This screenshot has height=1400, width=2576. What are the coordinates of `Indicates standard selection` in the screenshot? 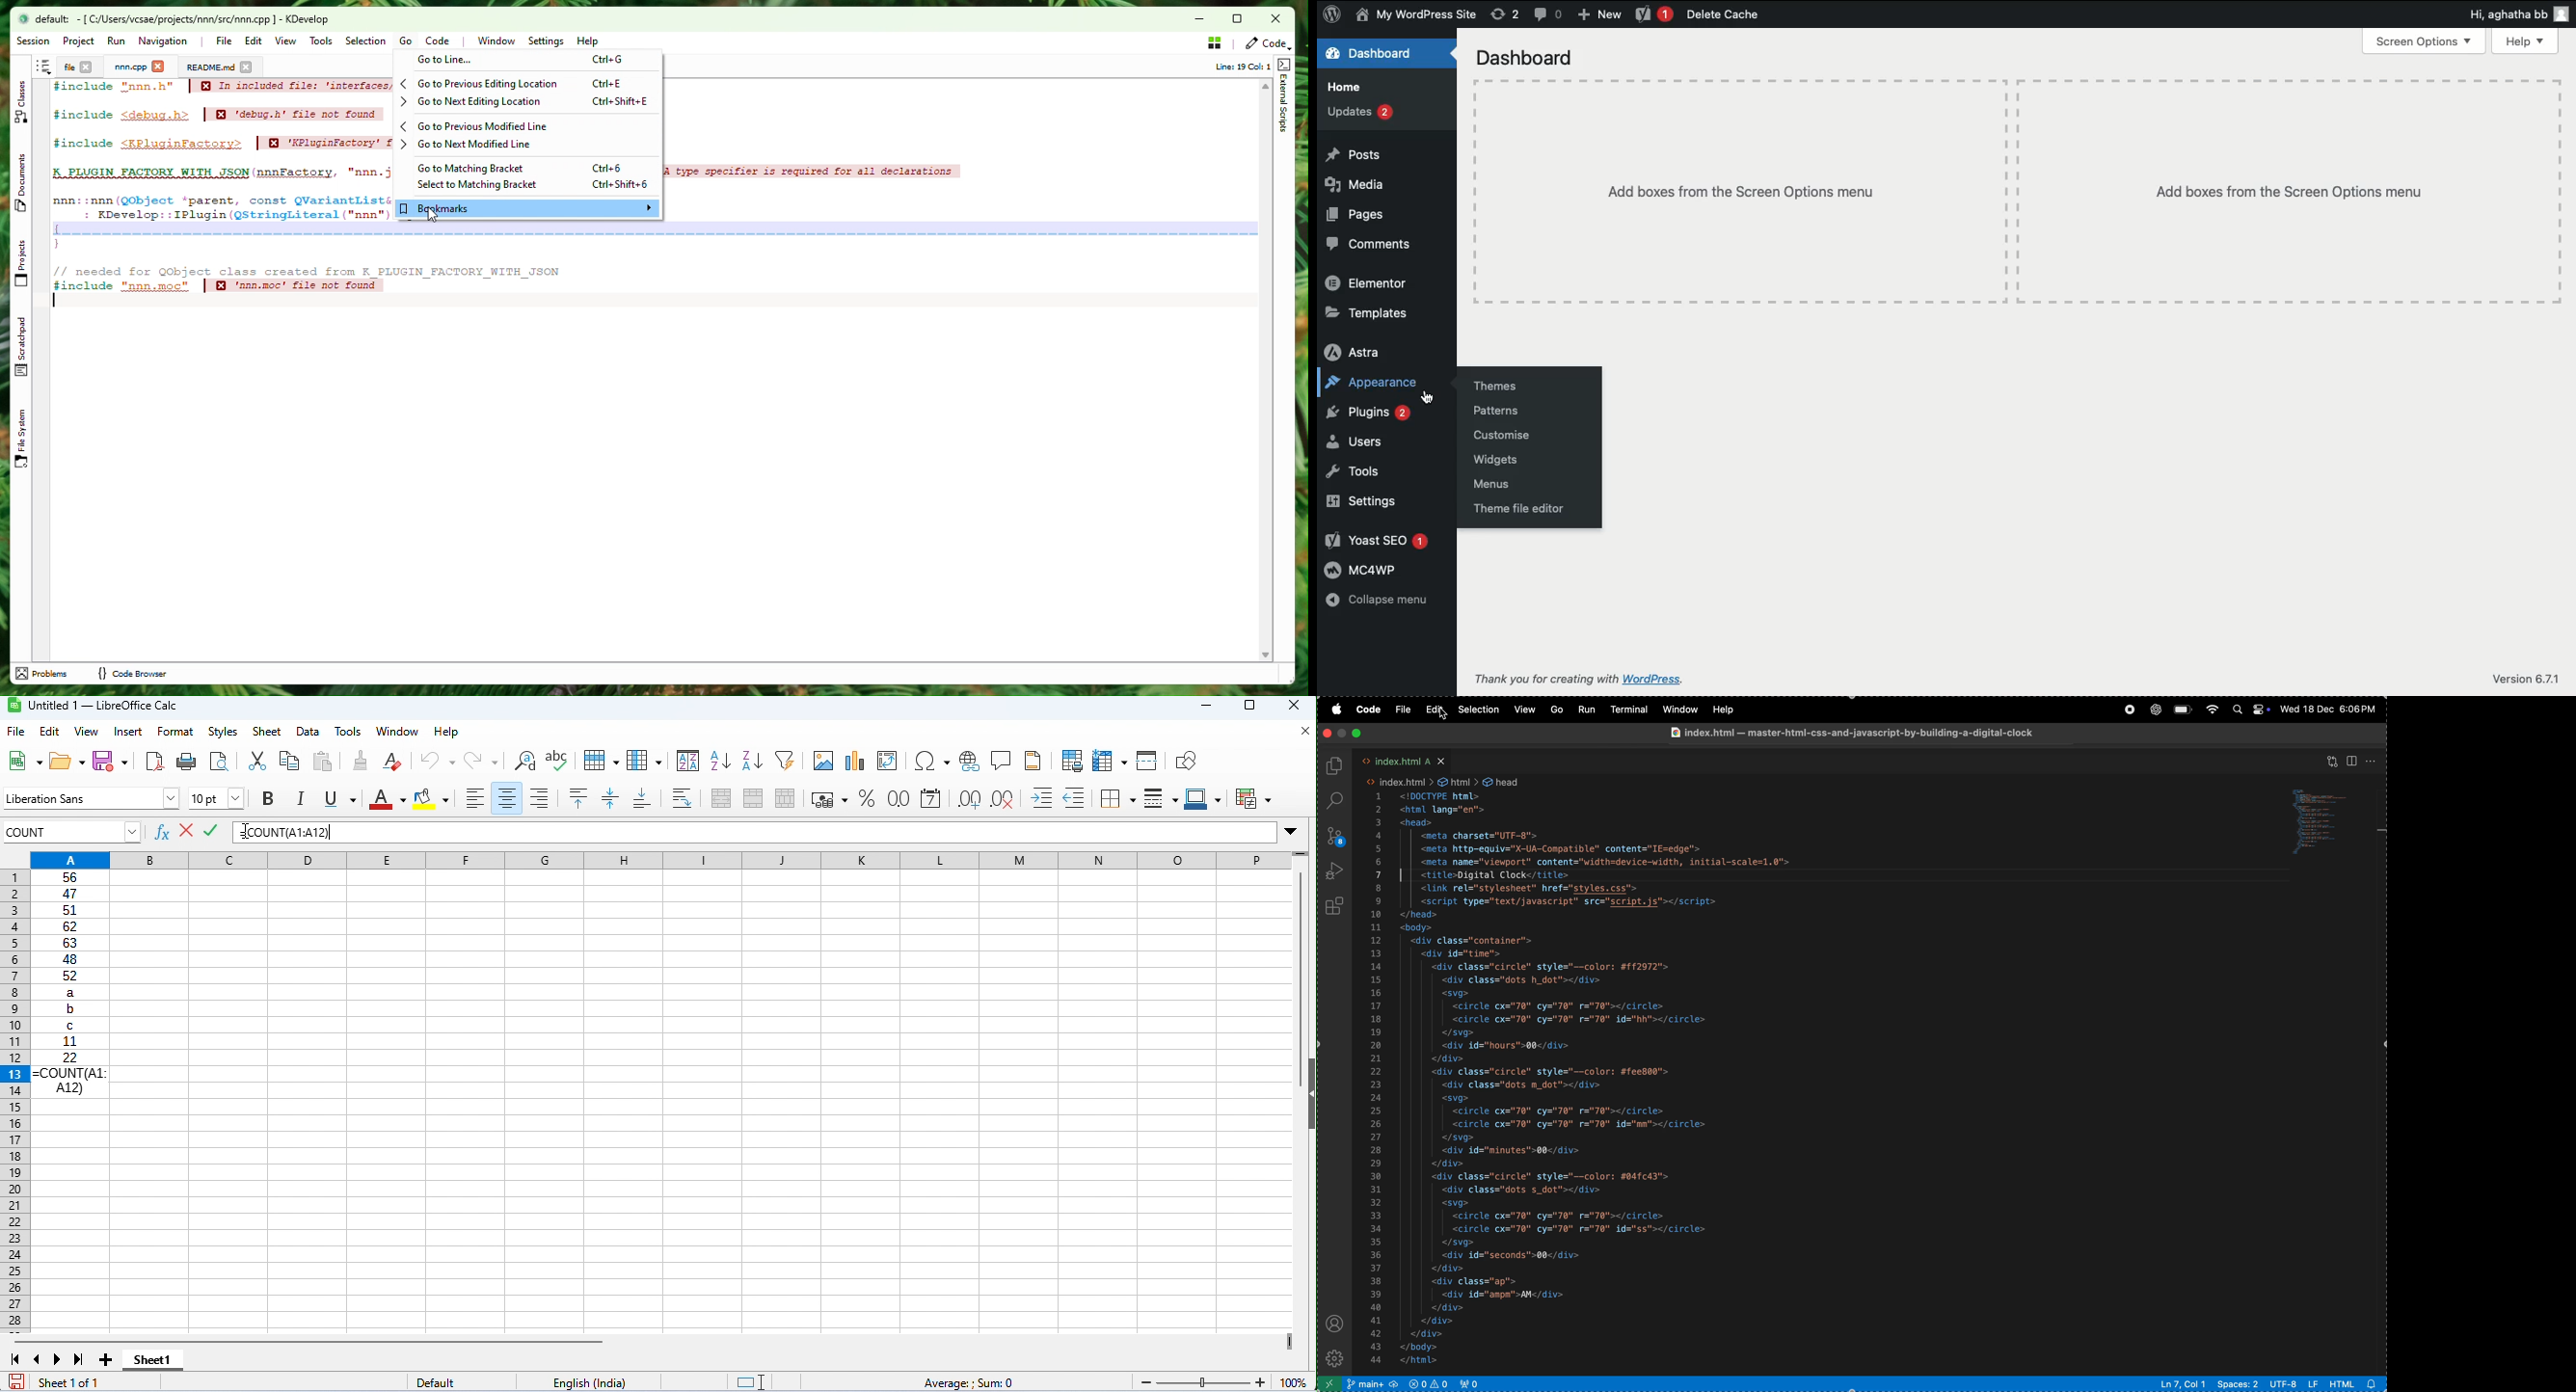 It's located at (750, 1382).